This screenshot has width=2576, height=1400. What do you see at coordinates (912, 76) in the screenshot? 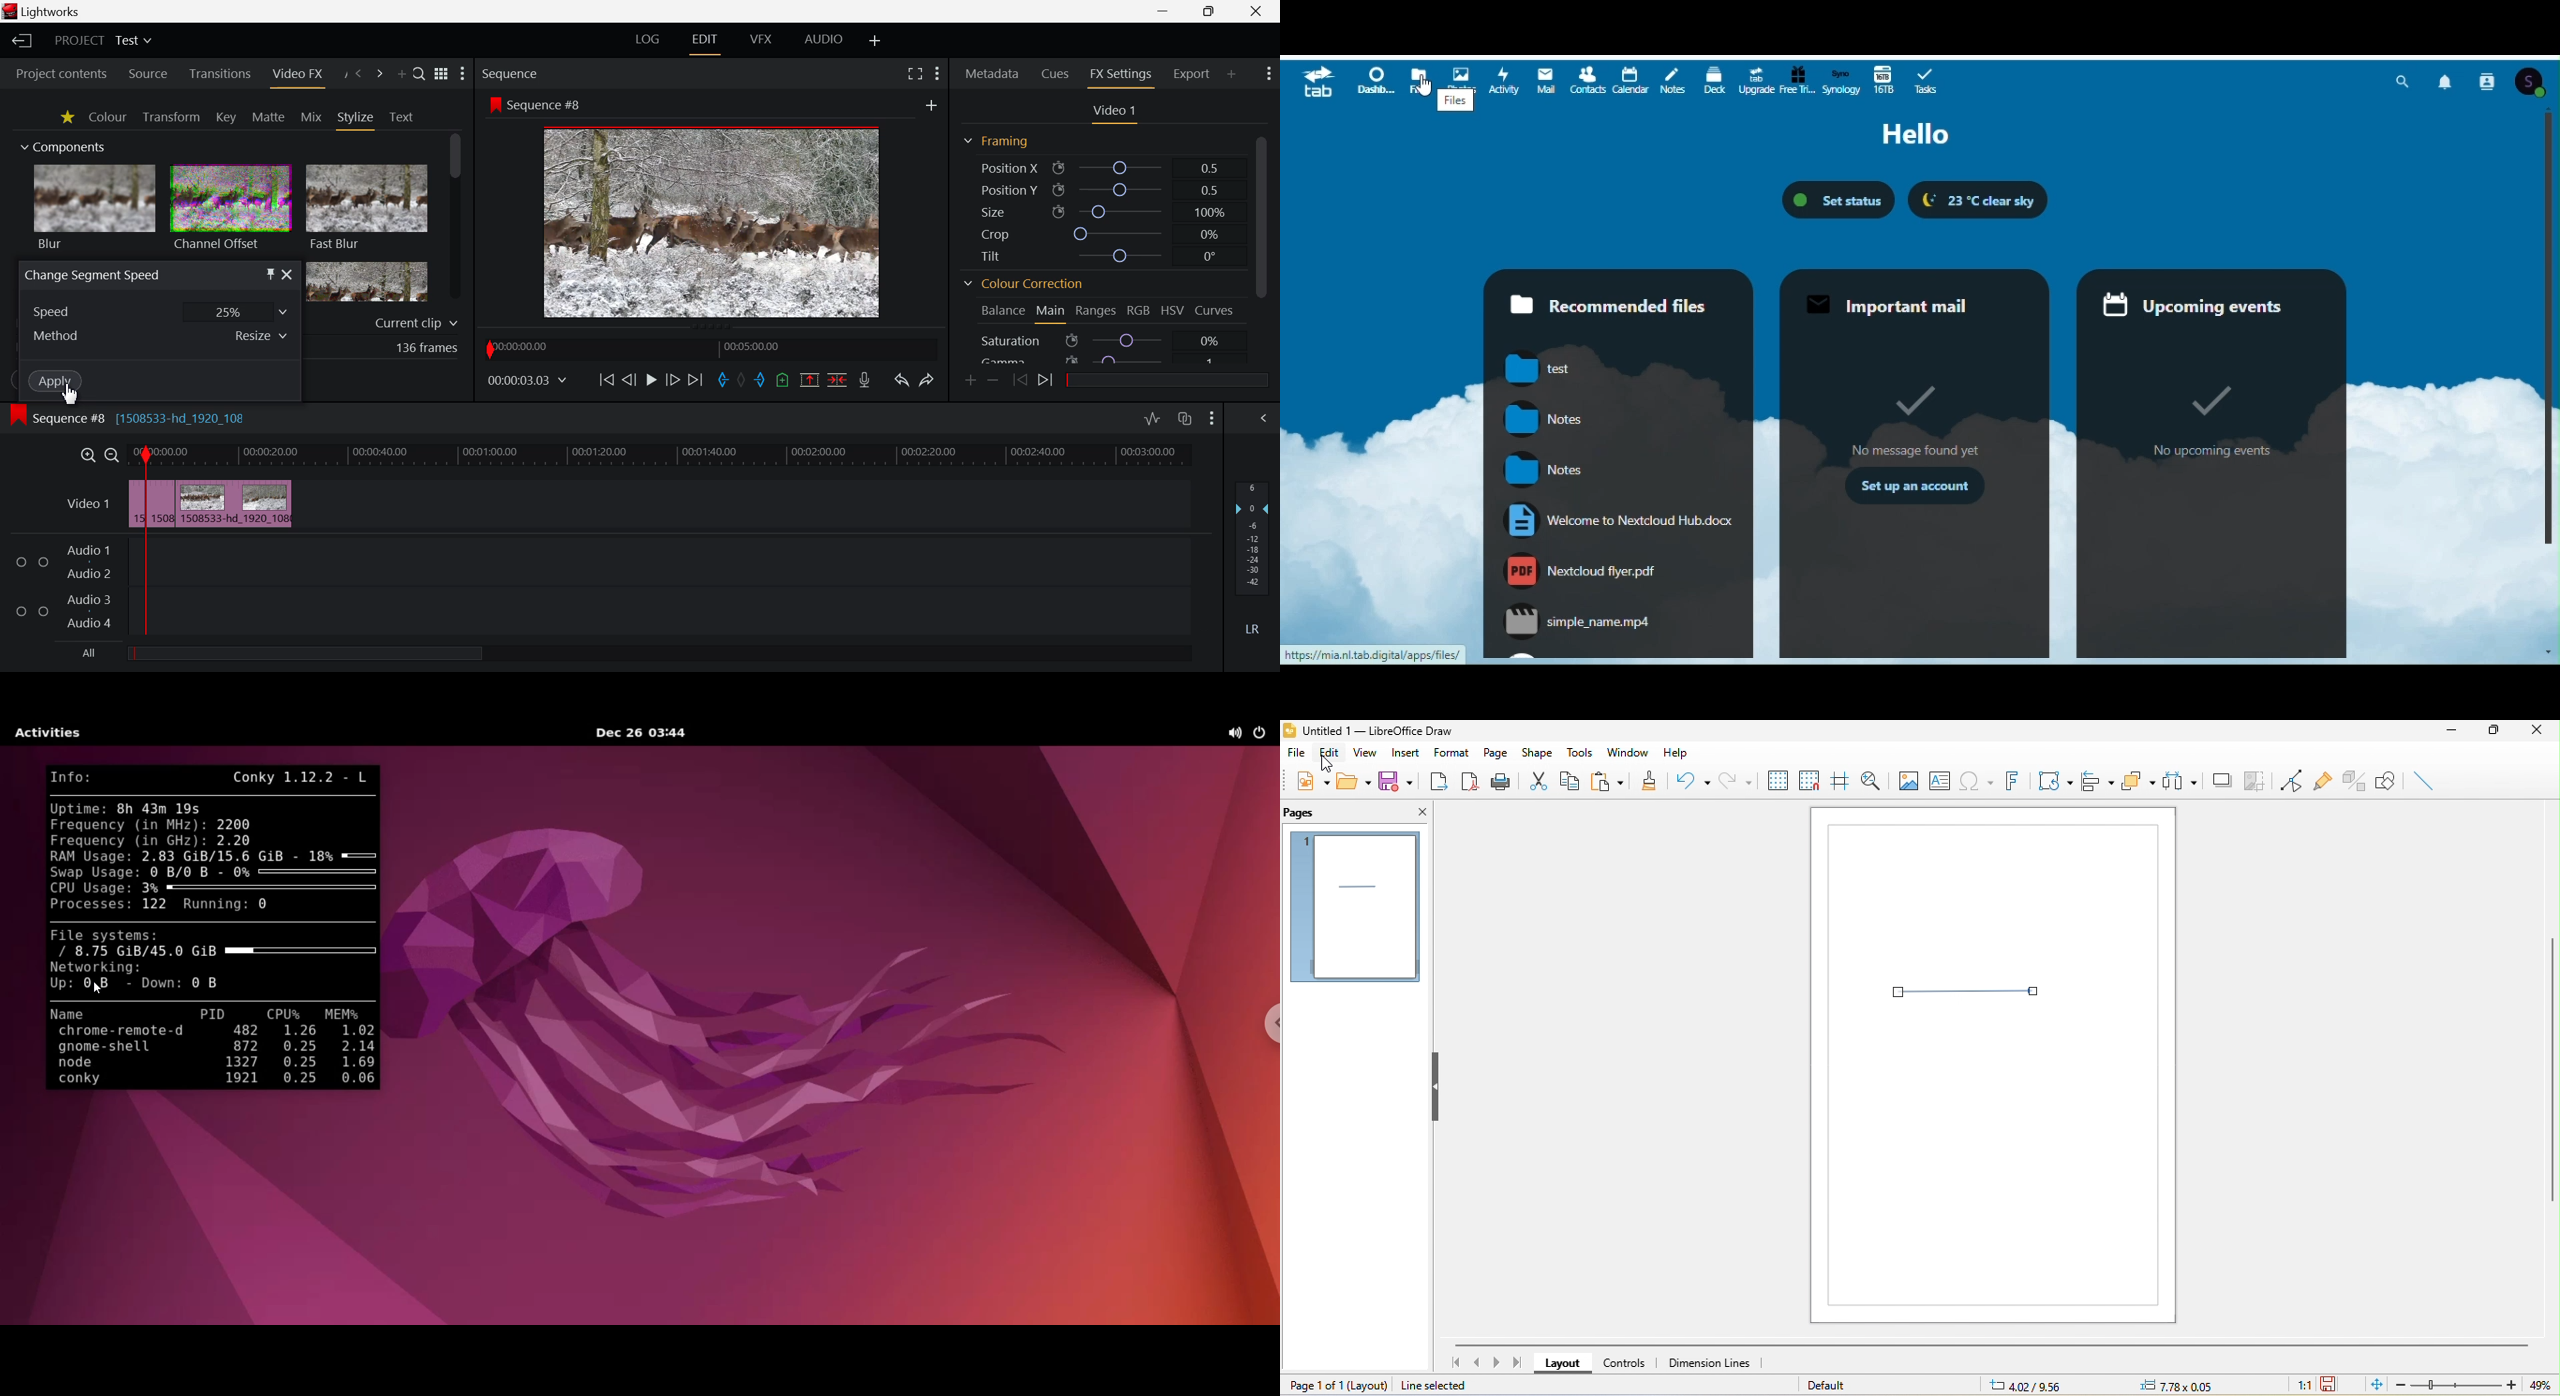
I see `Full Screen` at bounding box center [912, 76].